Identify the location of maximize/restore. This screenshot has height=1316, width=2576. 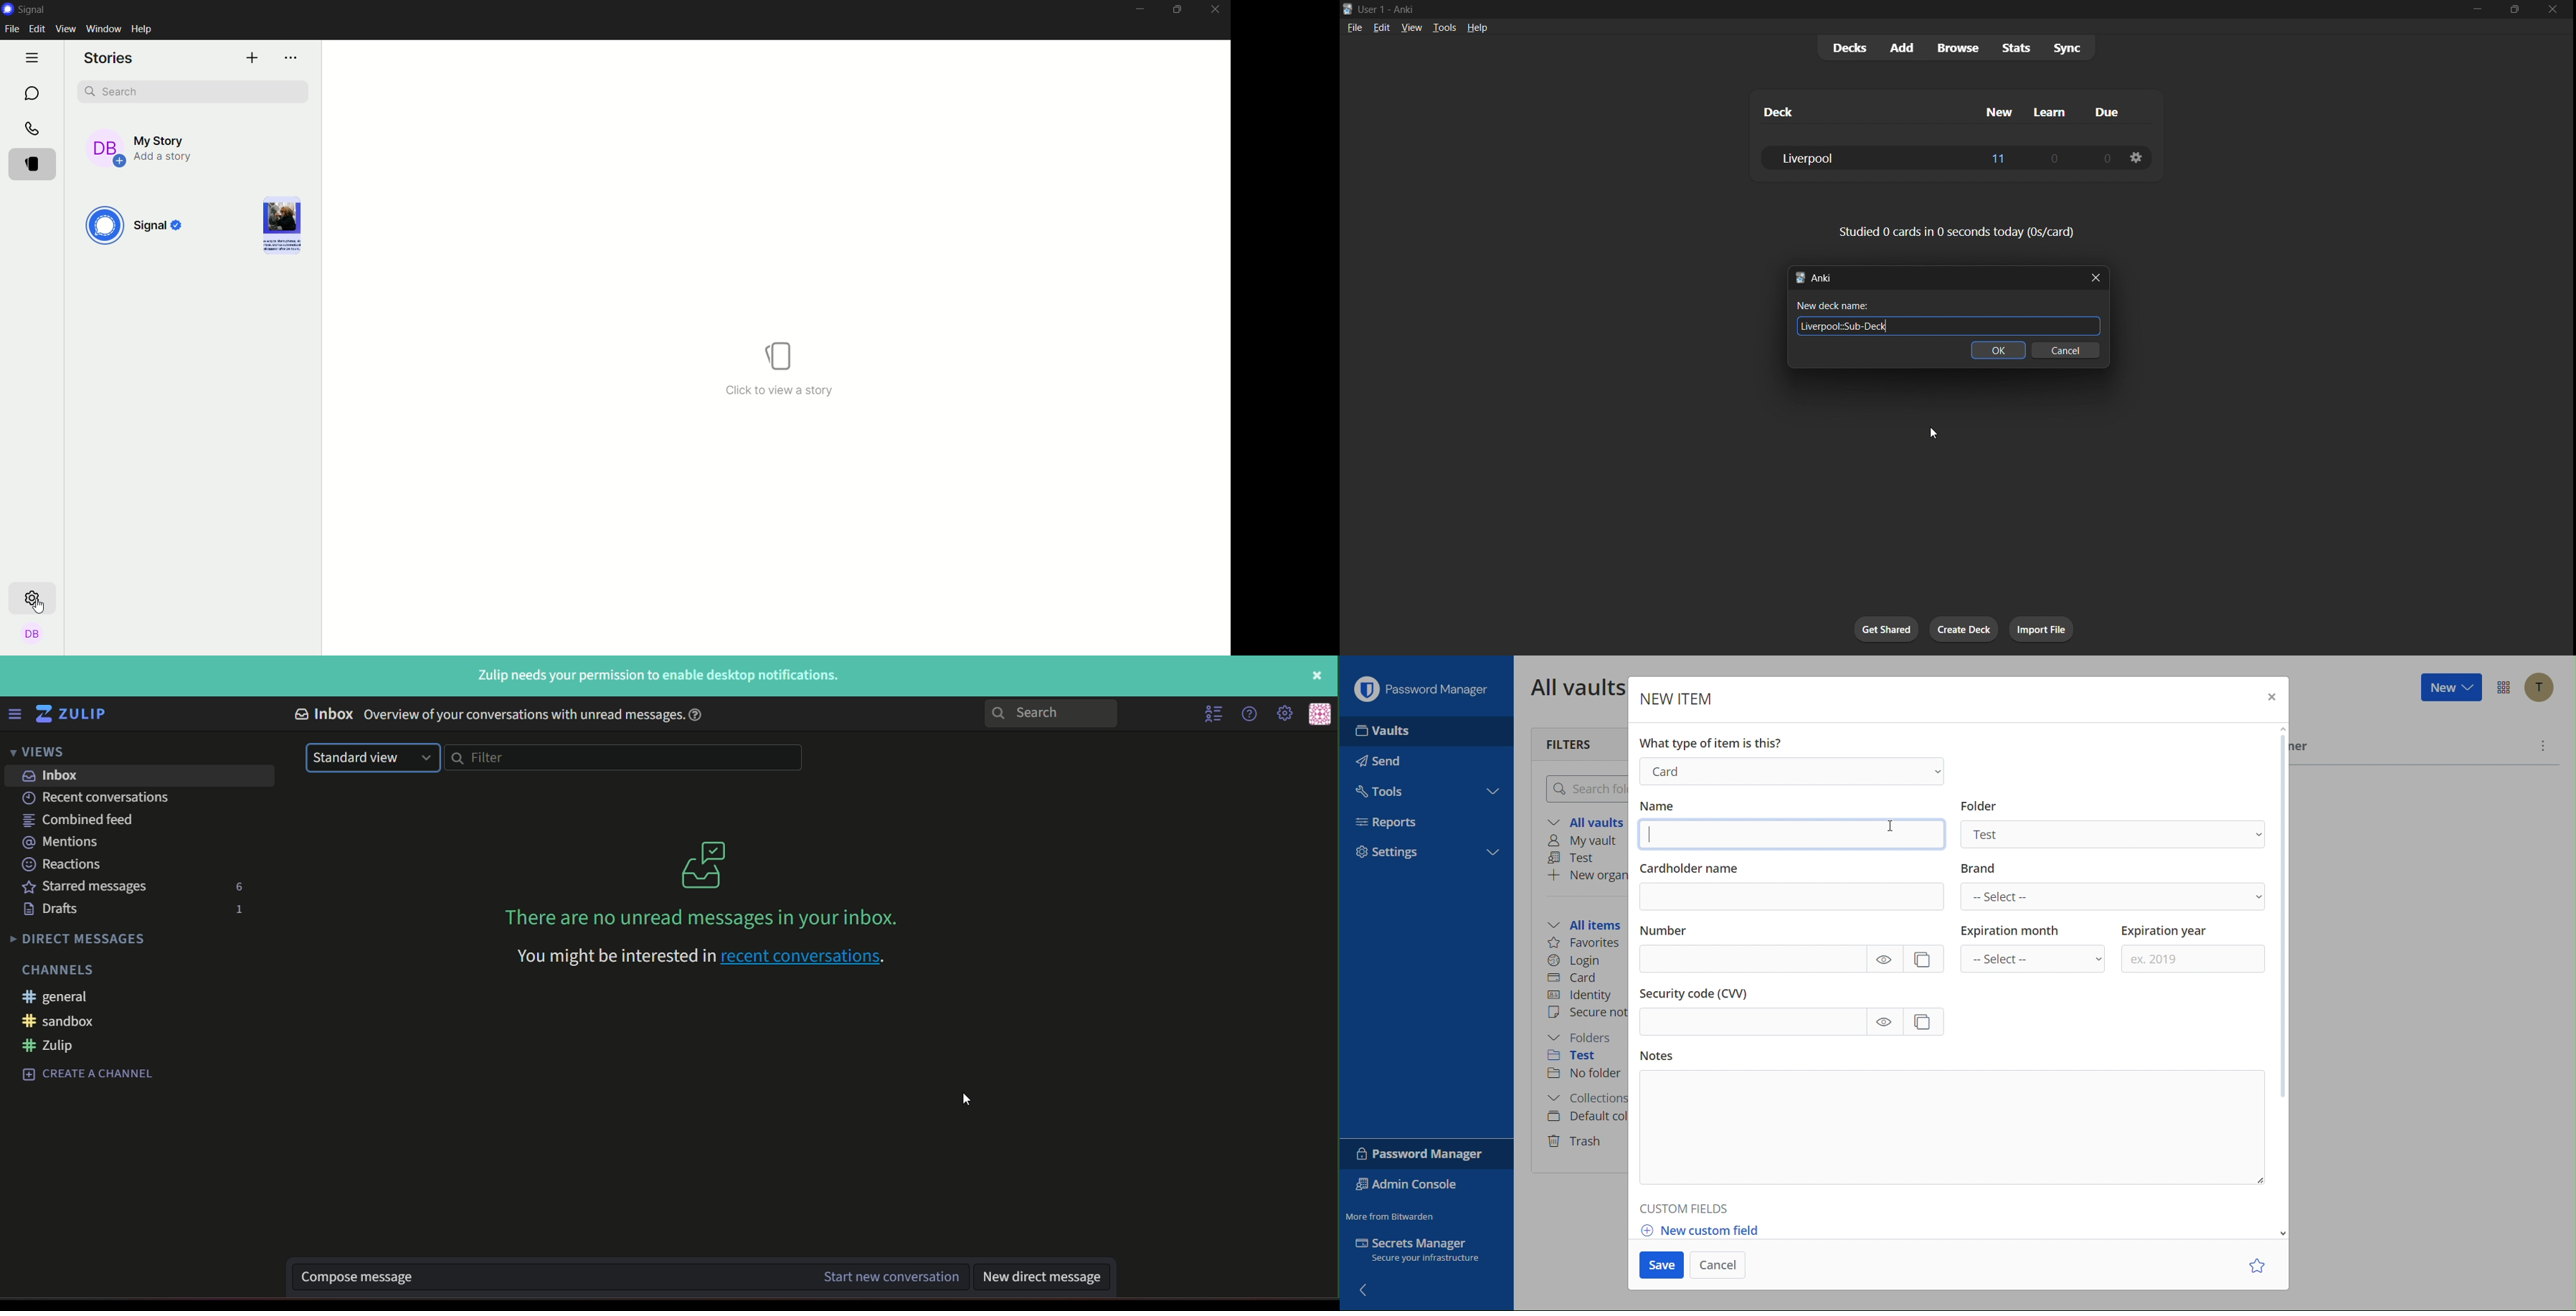
(2517, 10).